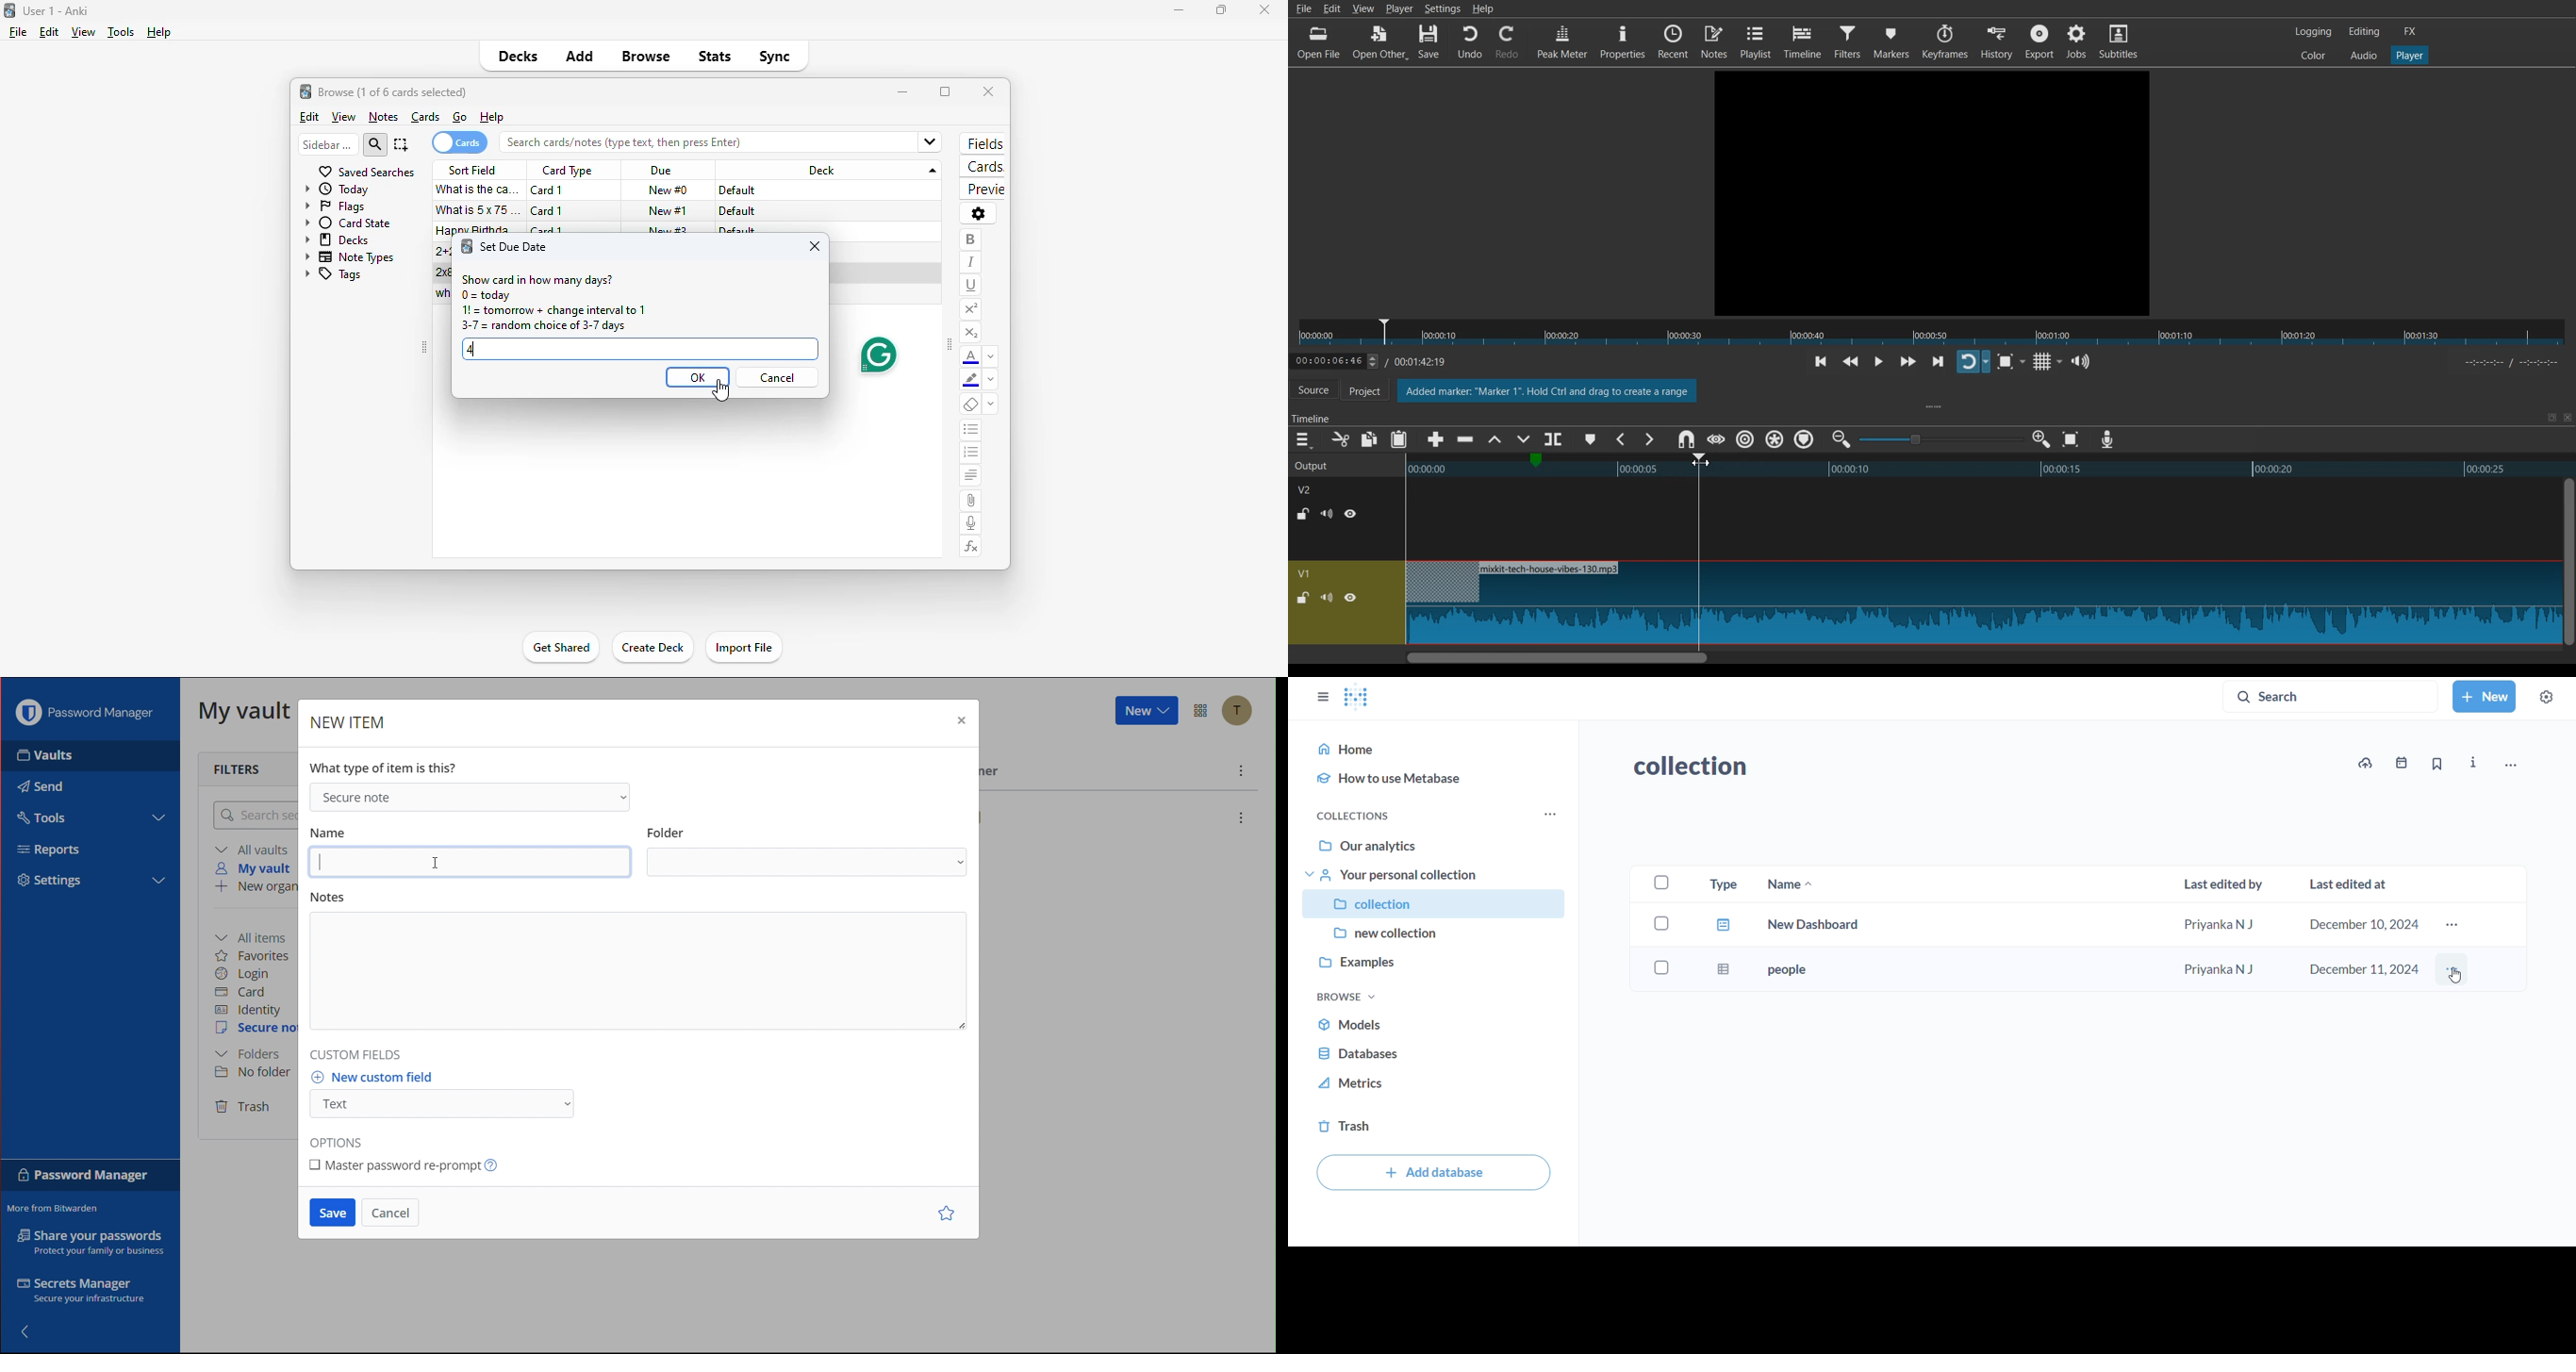 This screenshot has height=1372, width=2576. I want to click on Ripple Tracks, so click(1805, 440).